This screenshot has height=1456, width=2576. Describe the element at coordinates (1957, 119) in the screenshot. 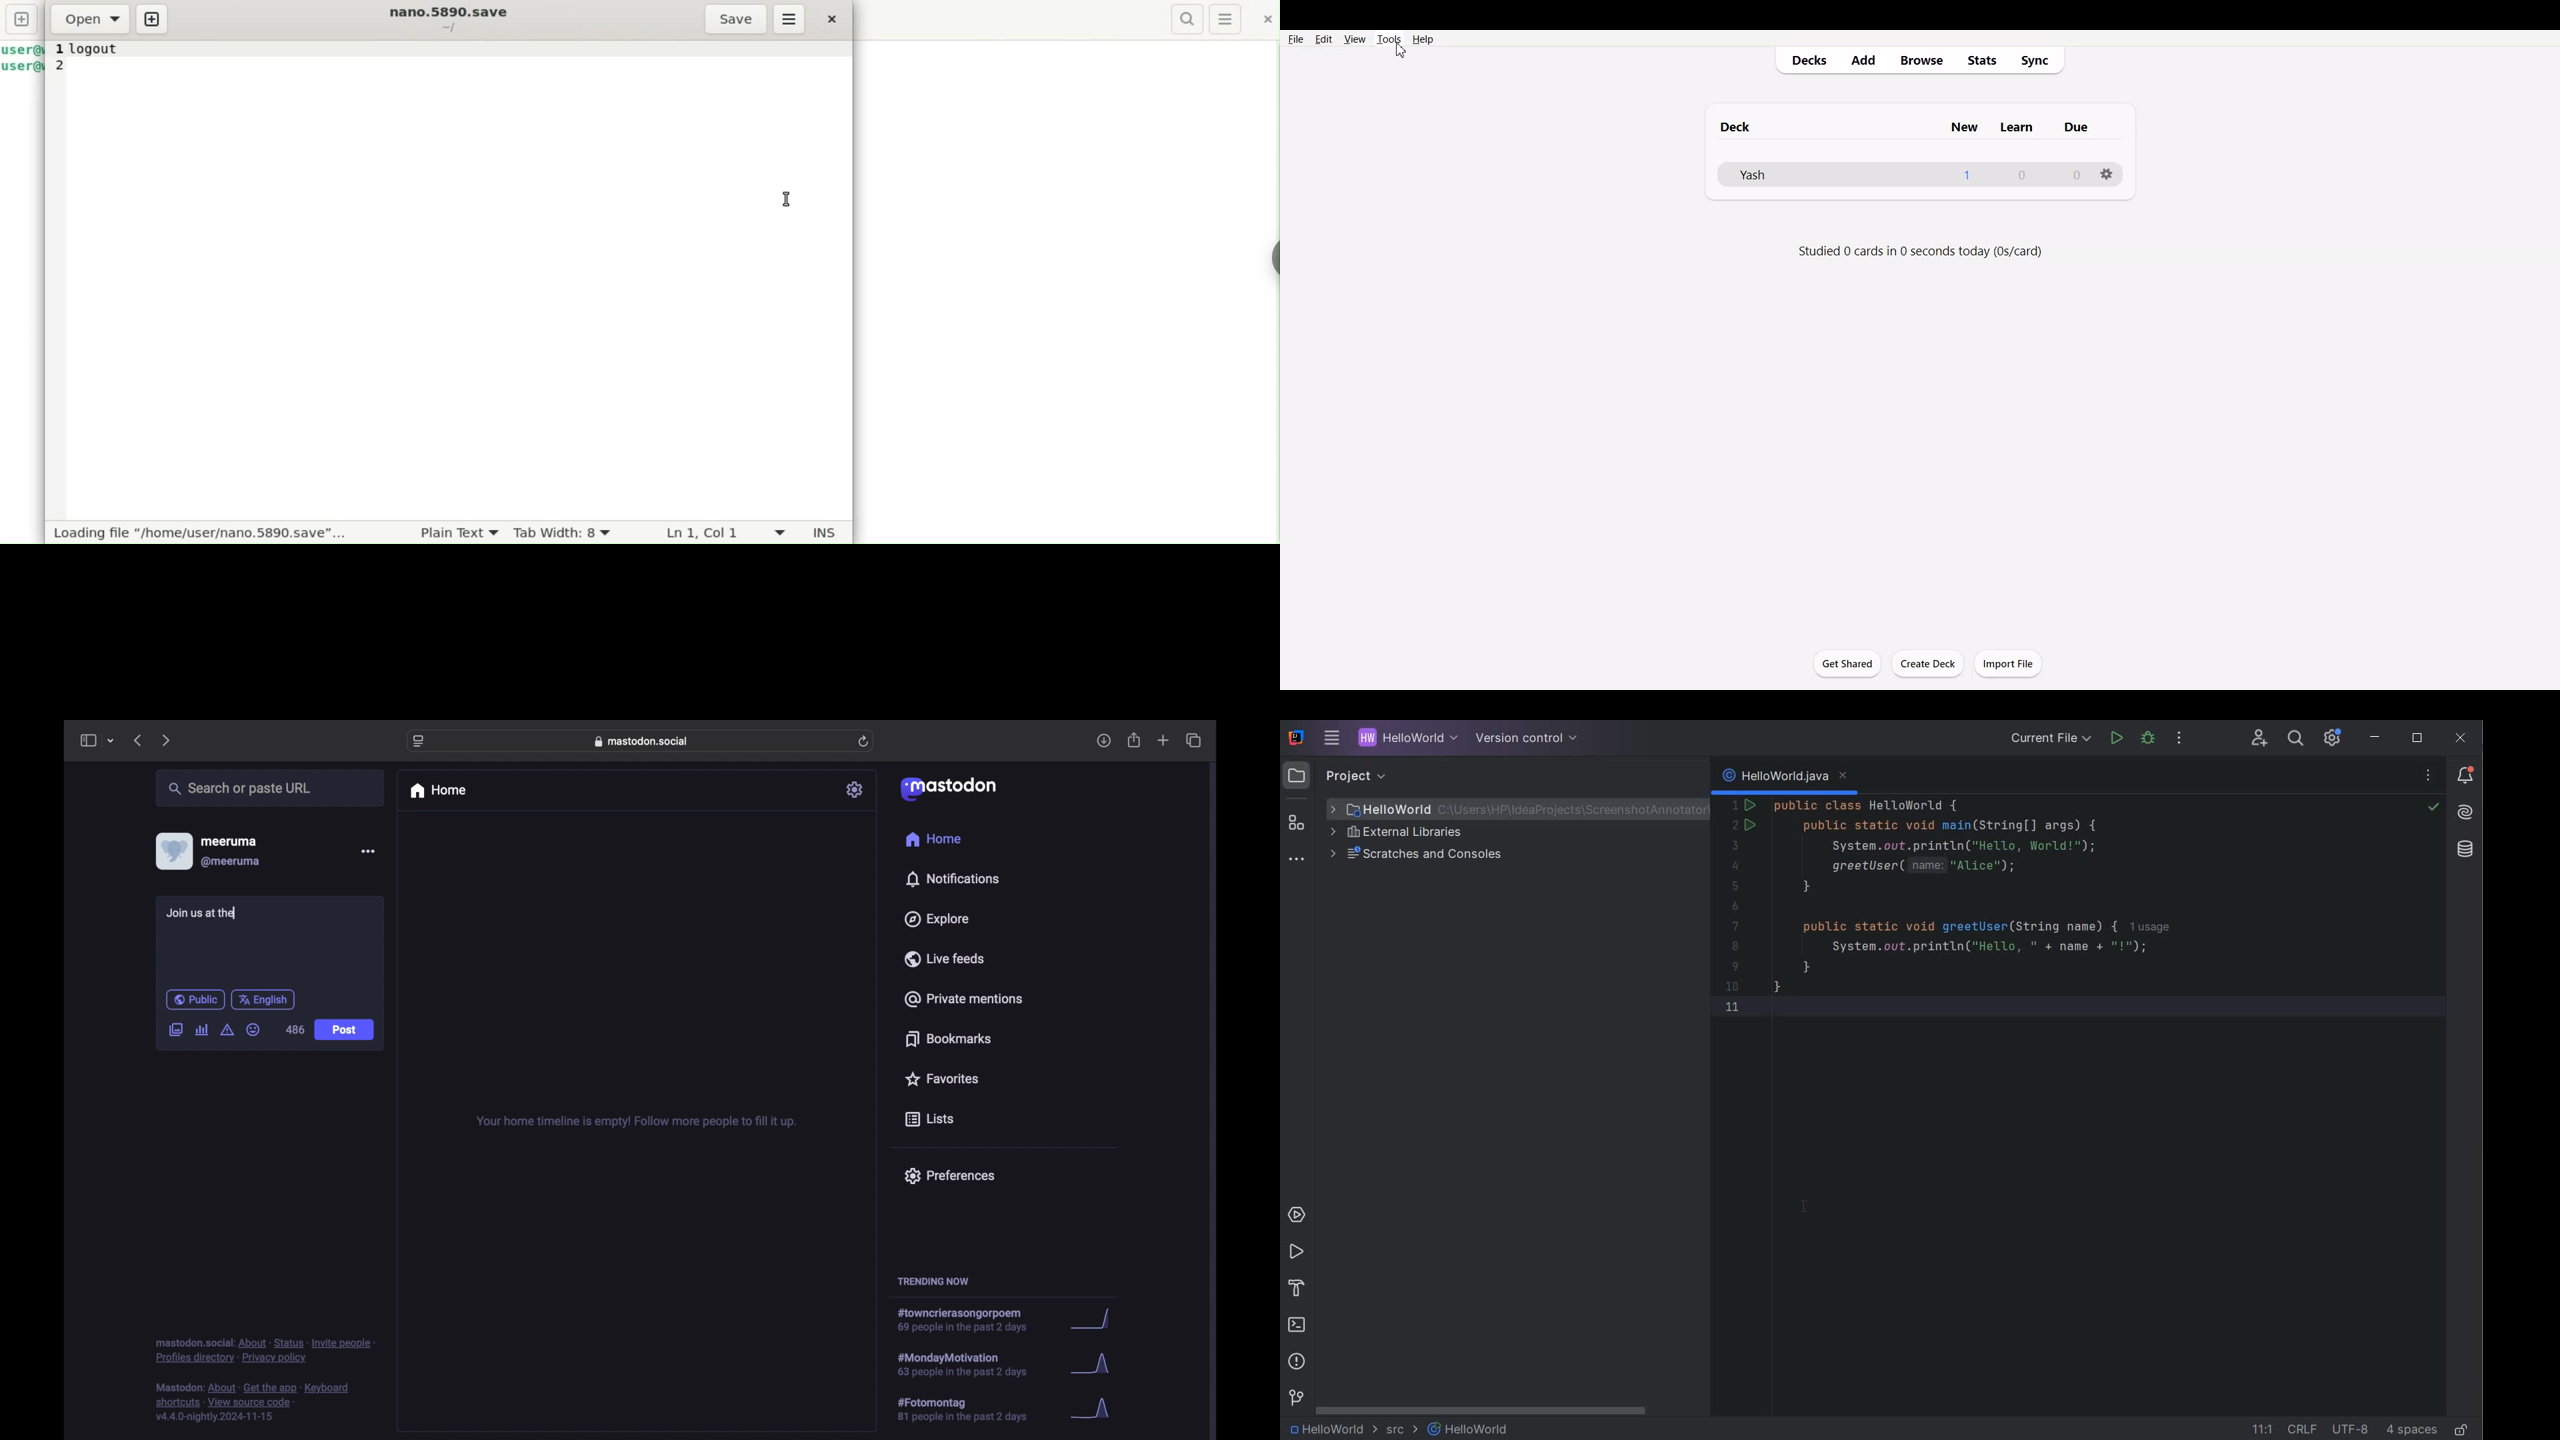

I see `new` at that location.